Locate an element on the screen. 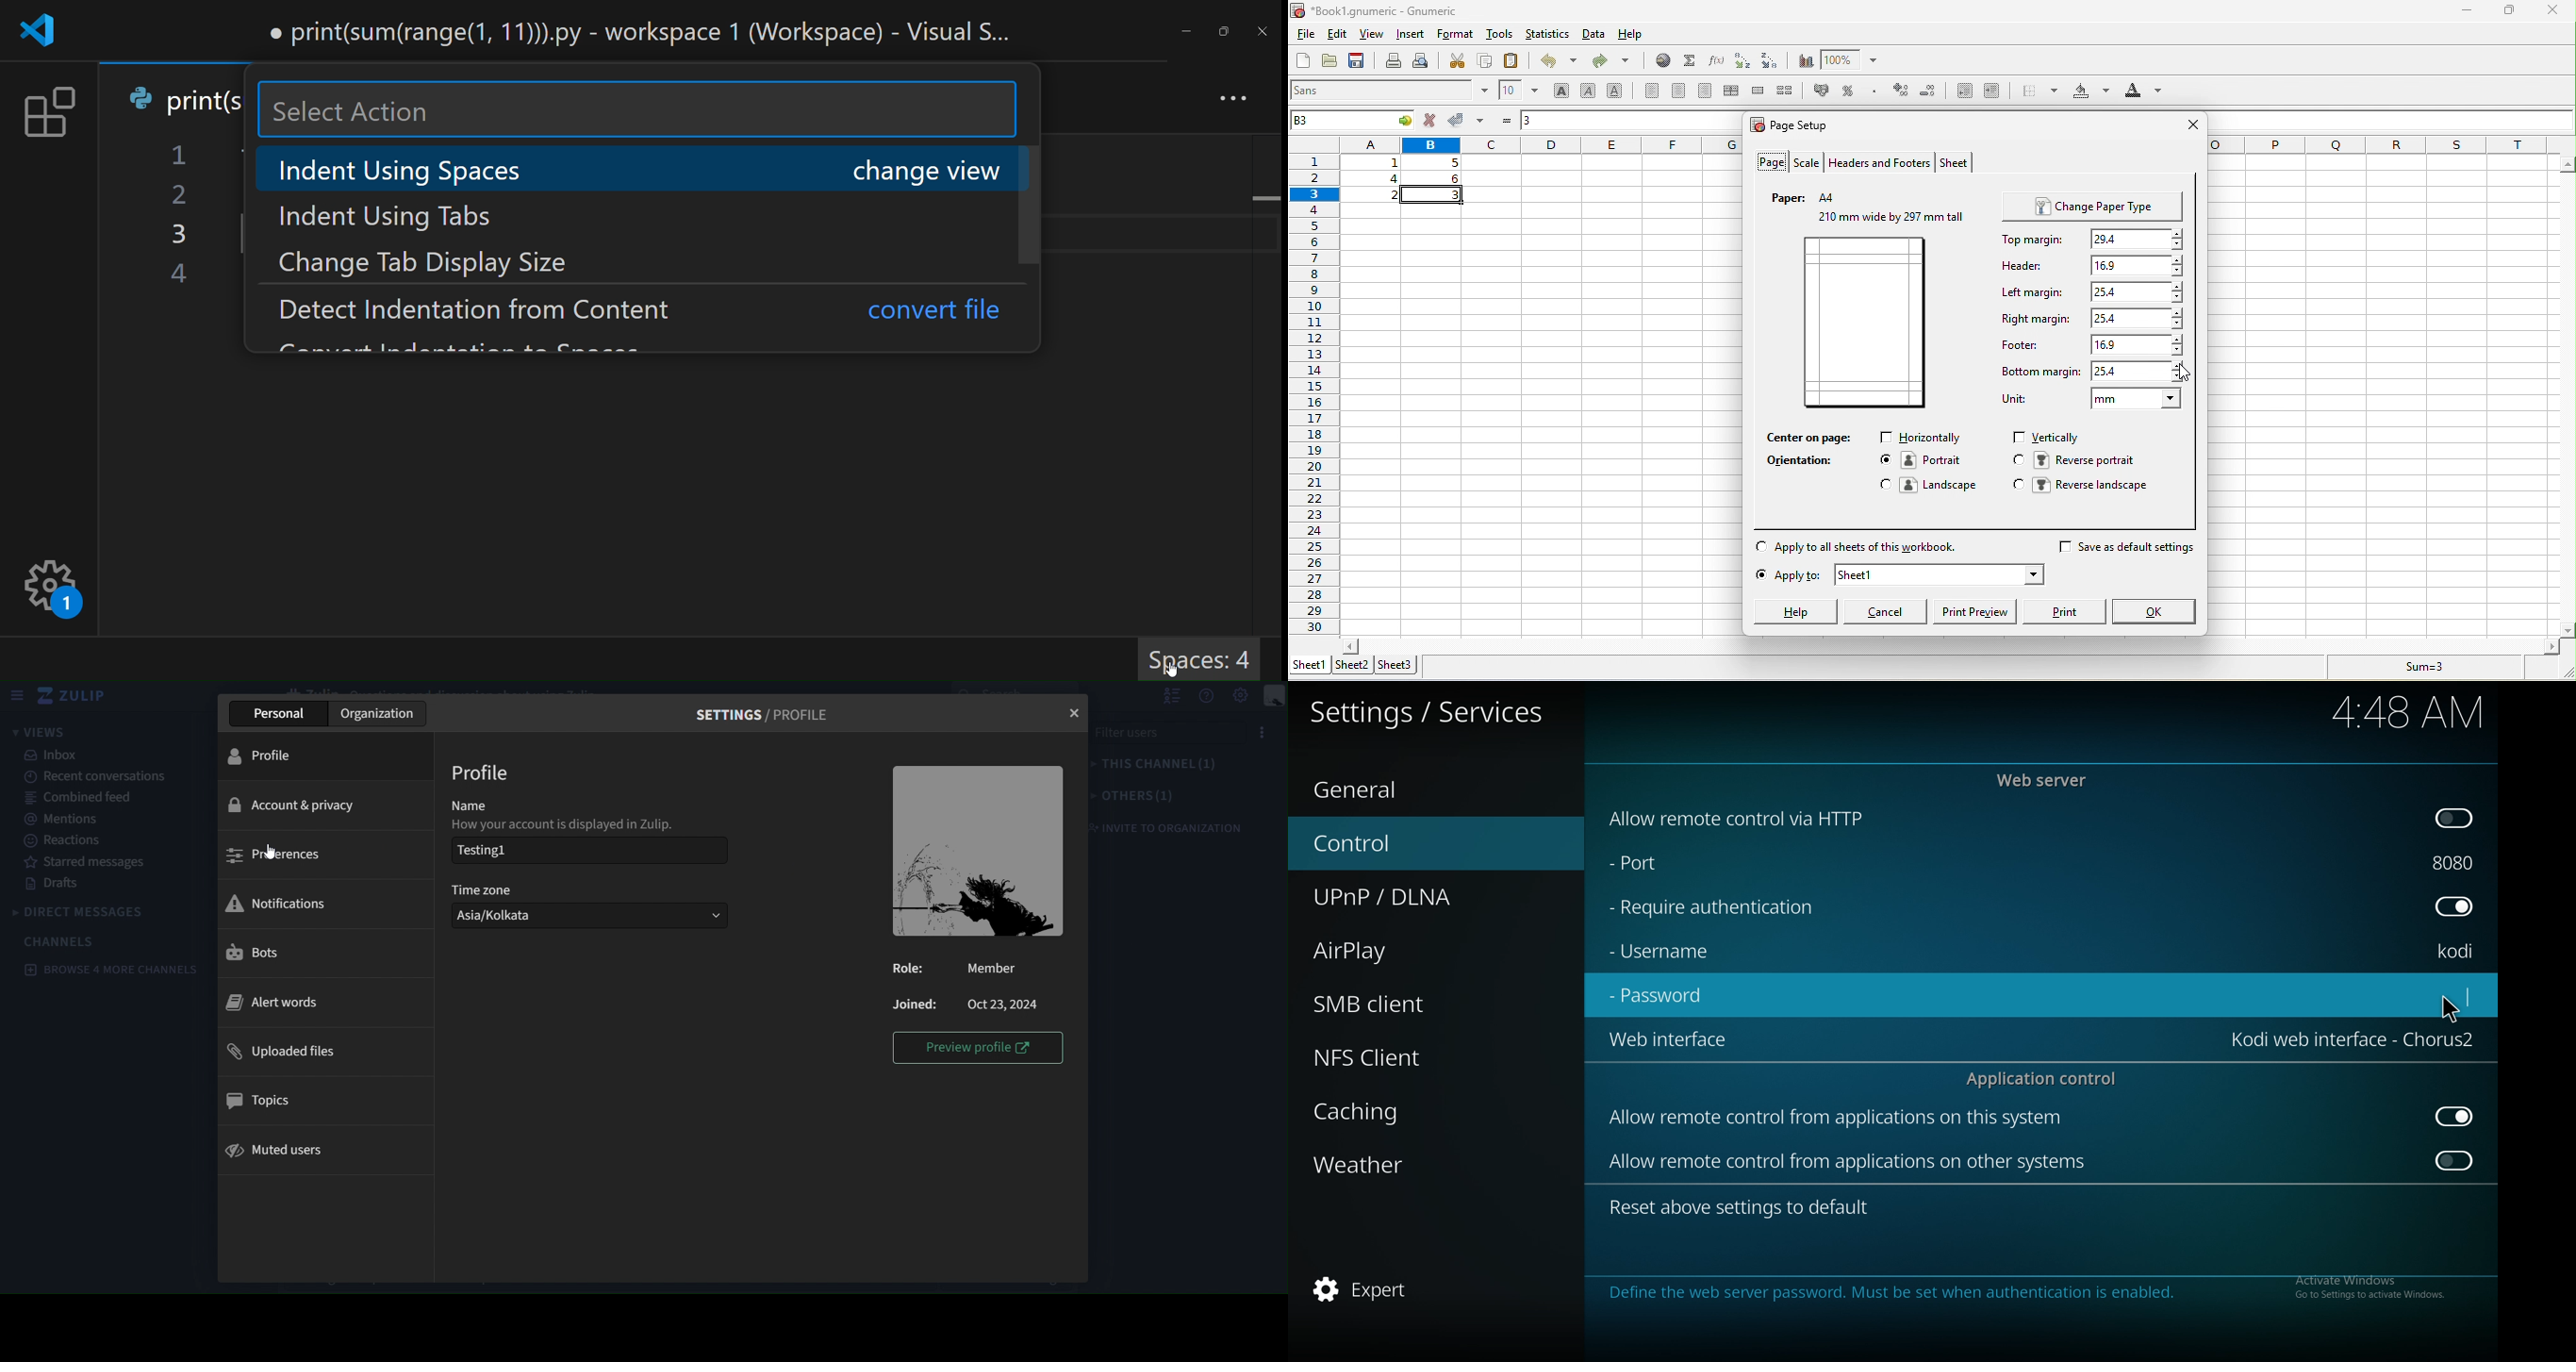 The width and height of the screenshot is (2576, 1372). page is located at coordinates (1772, 162).